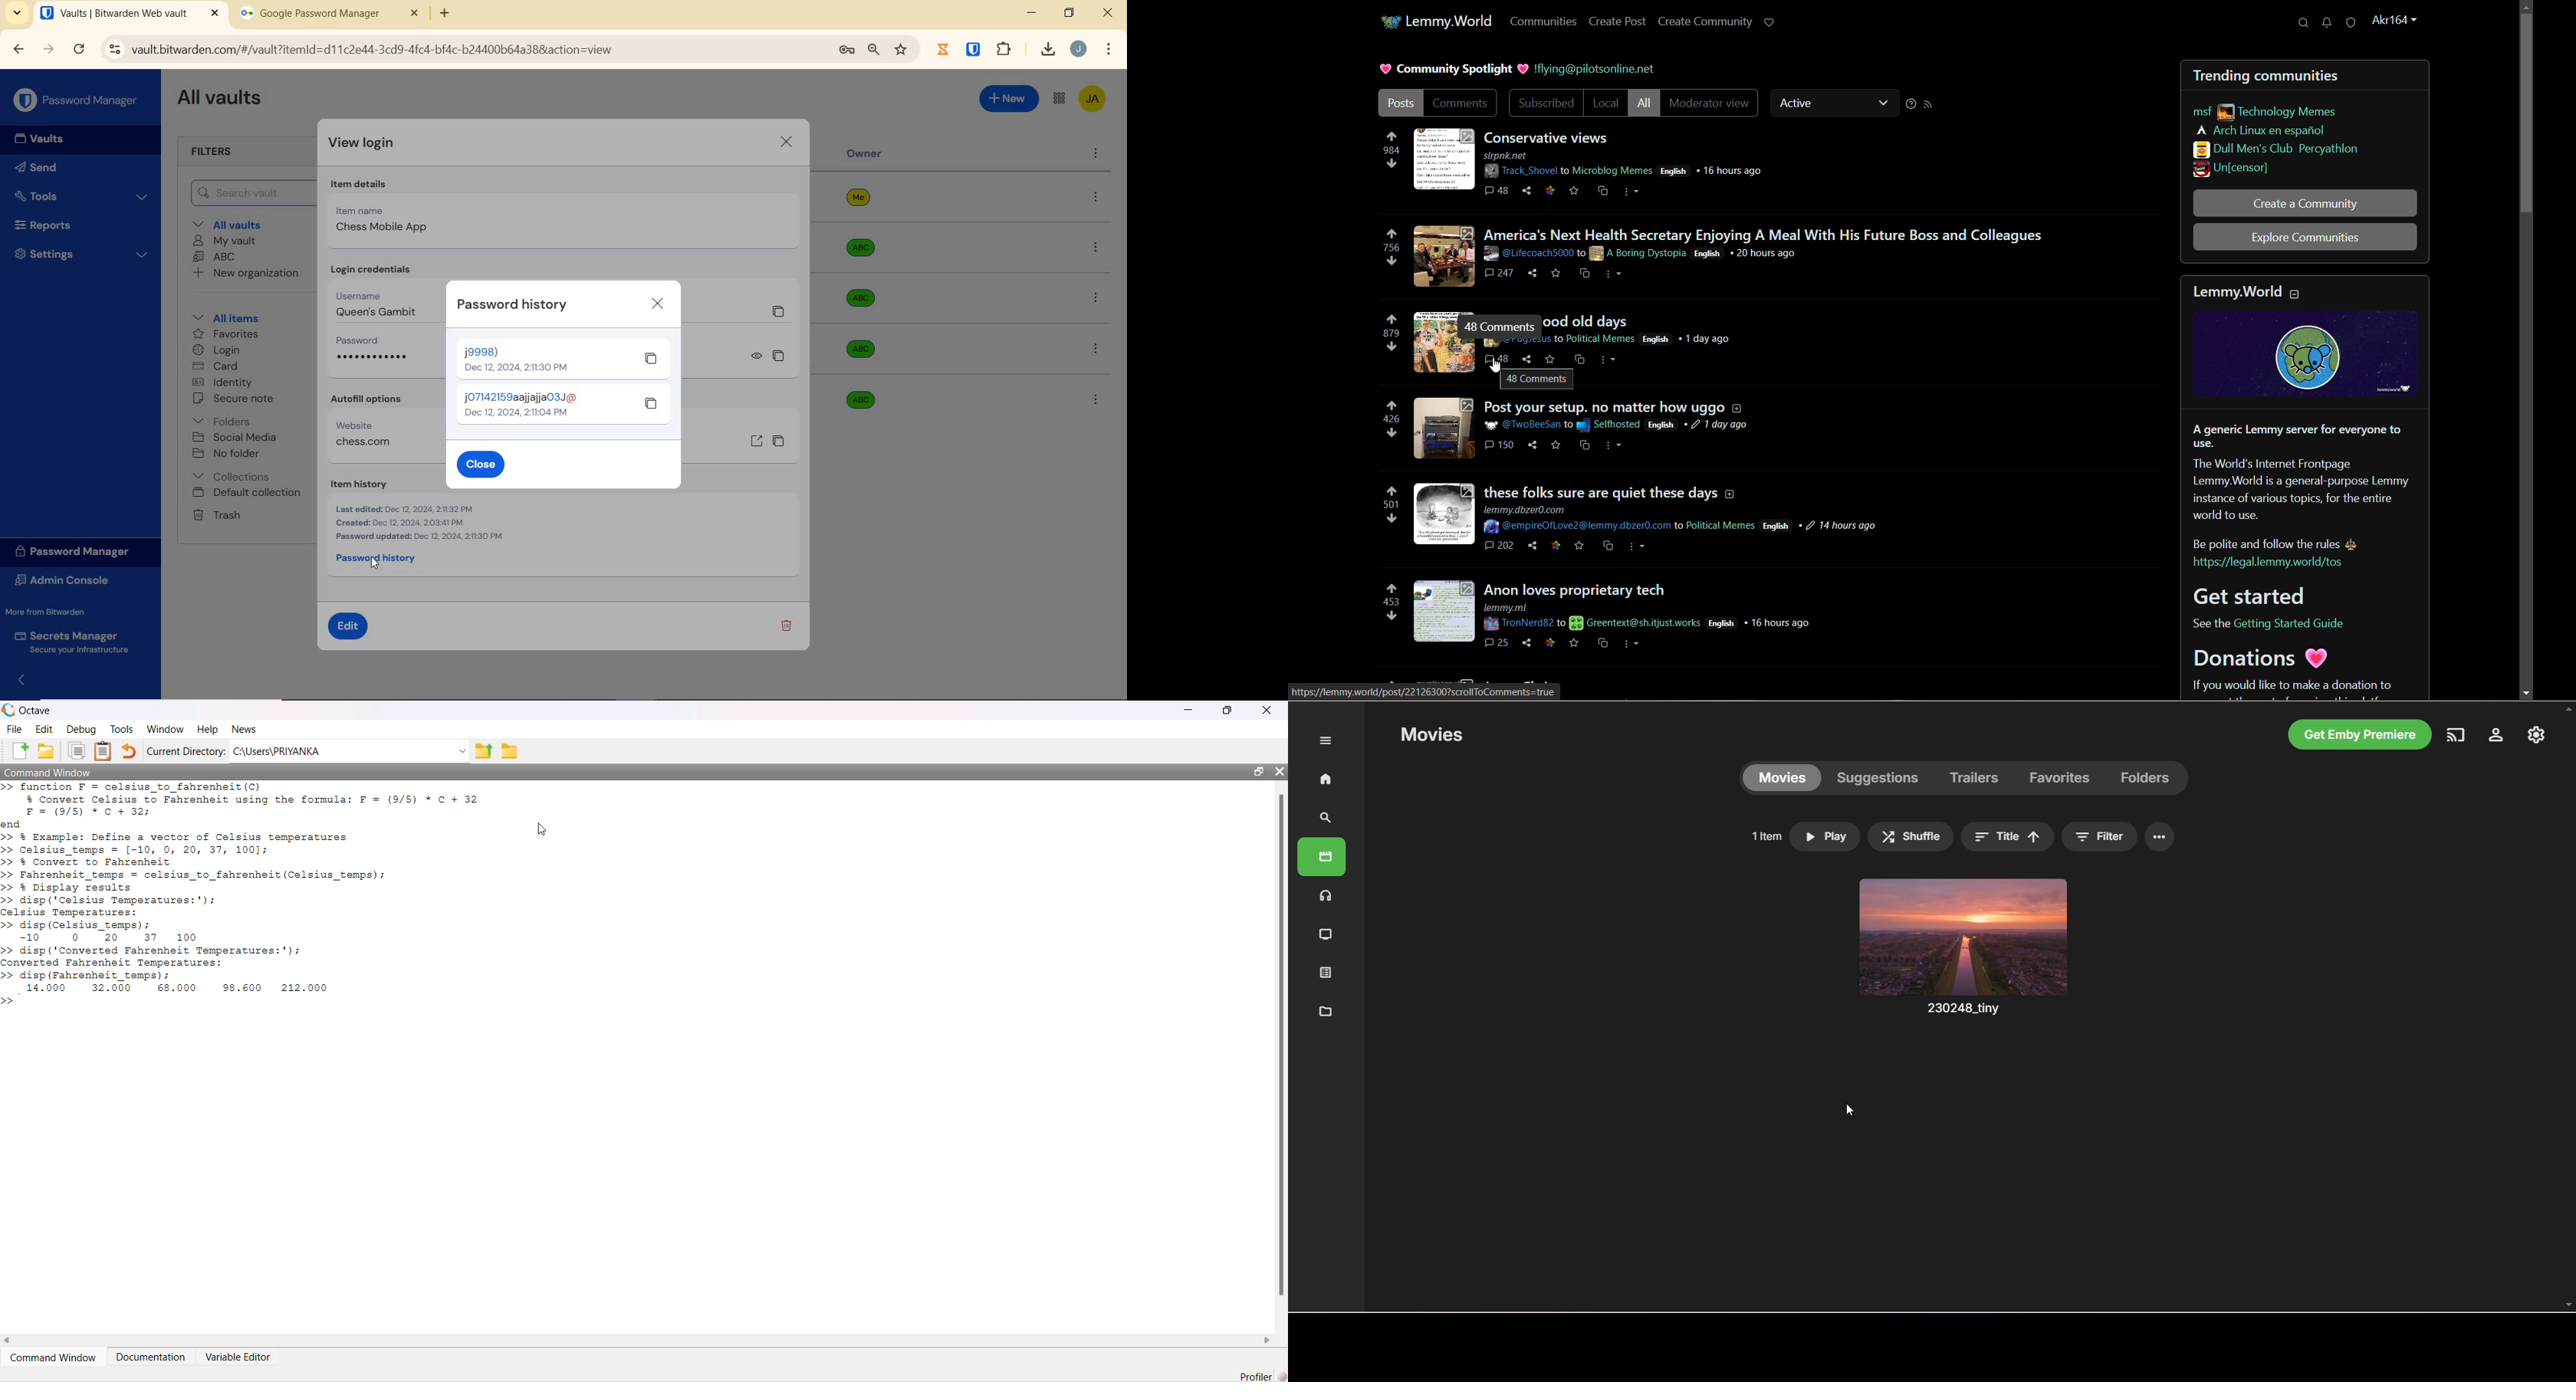  Describe the element at coordinates (460, 52) in the screenshot. I see `address bar` at that location.